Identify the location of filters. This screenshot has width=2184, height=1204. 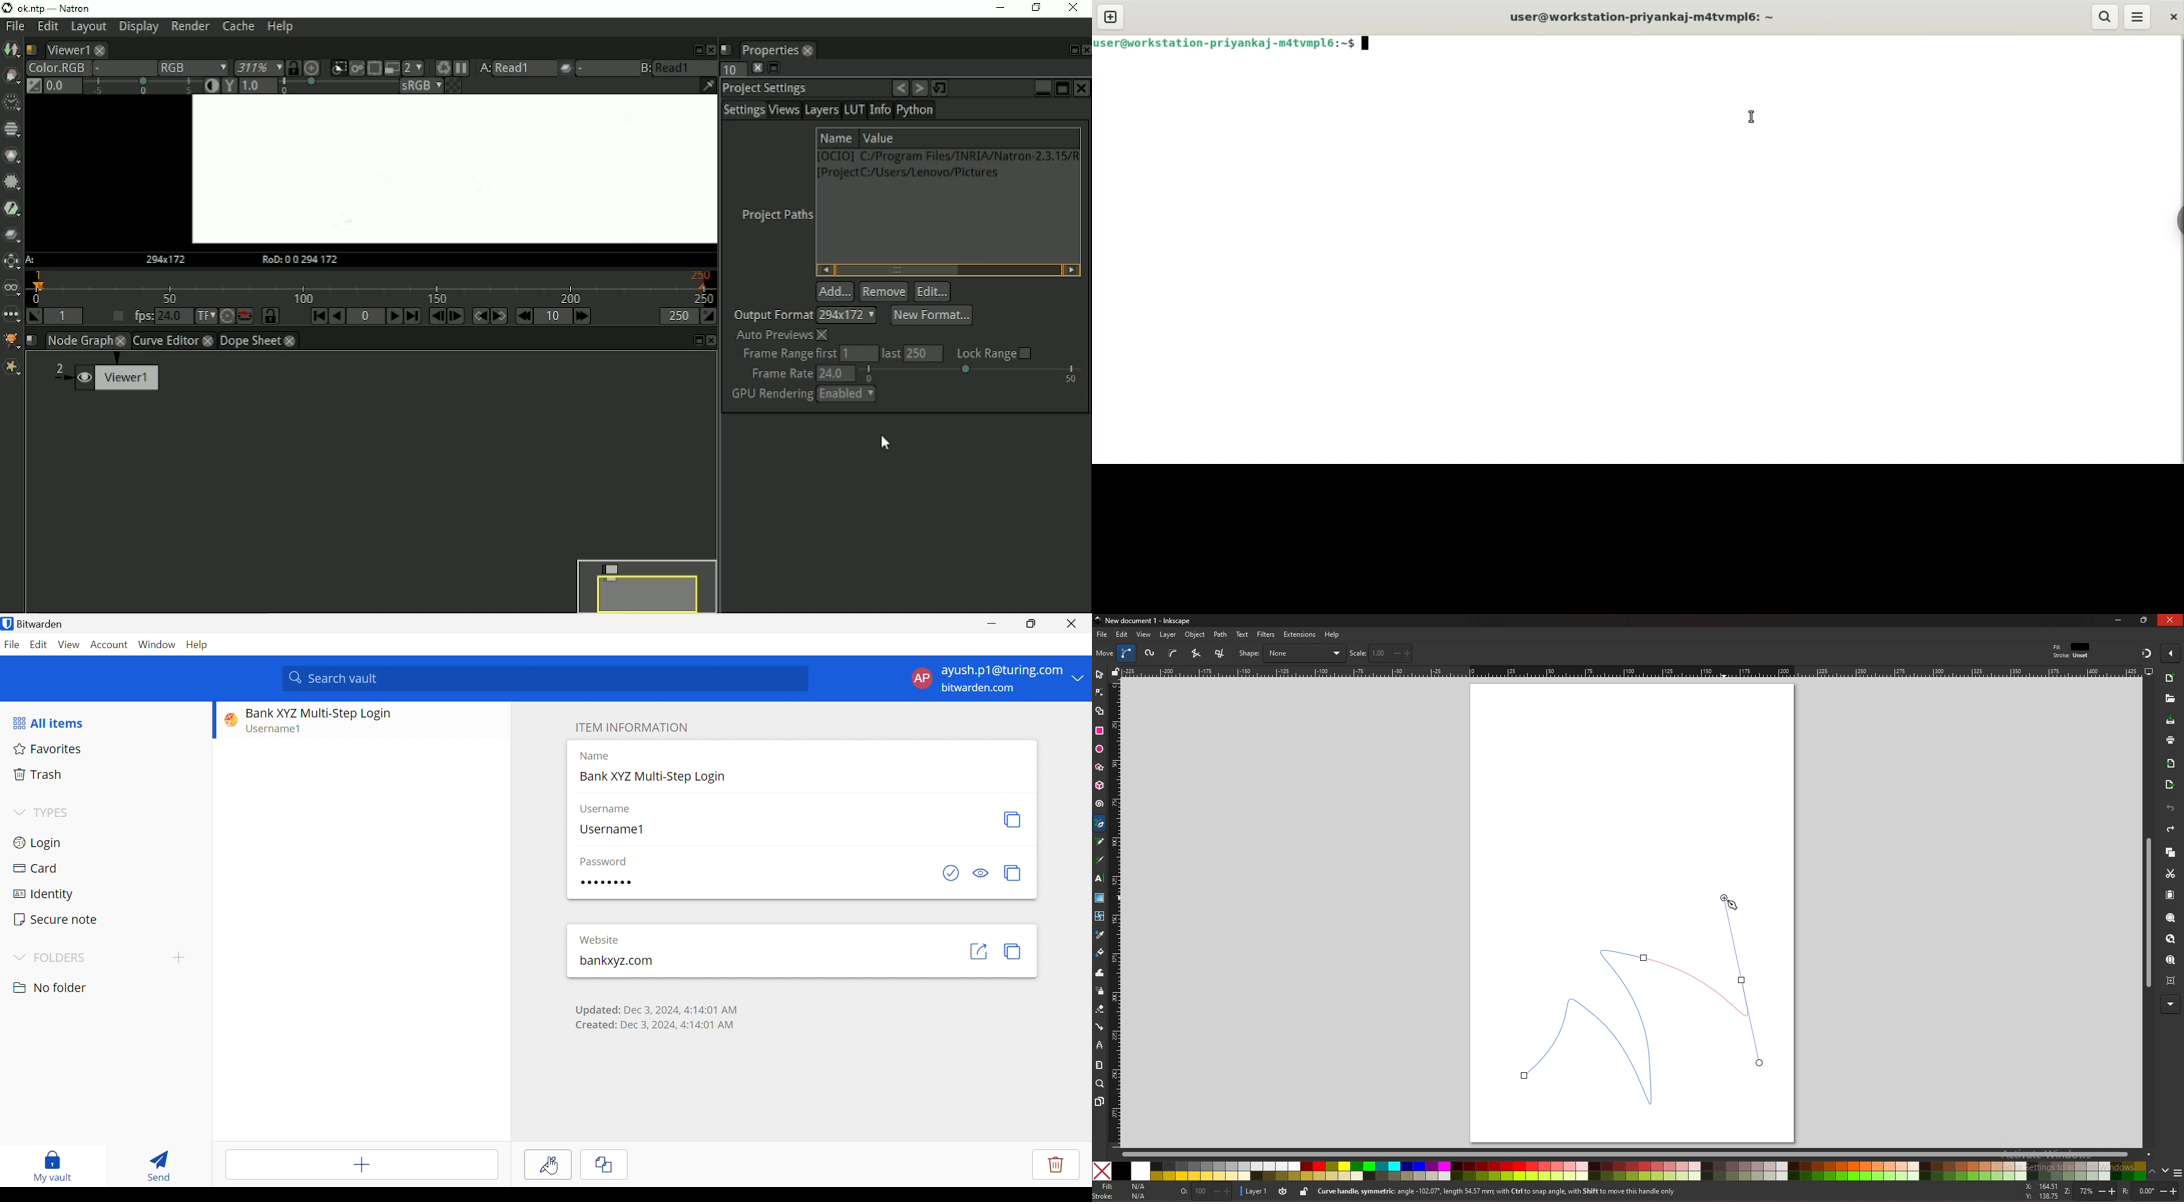
(1267, 634).